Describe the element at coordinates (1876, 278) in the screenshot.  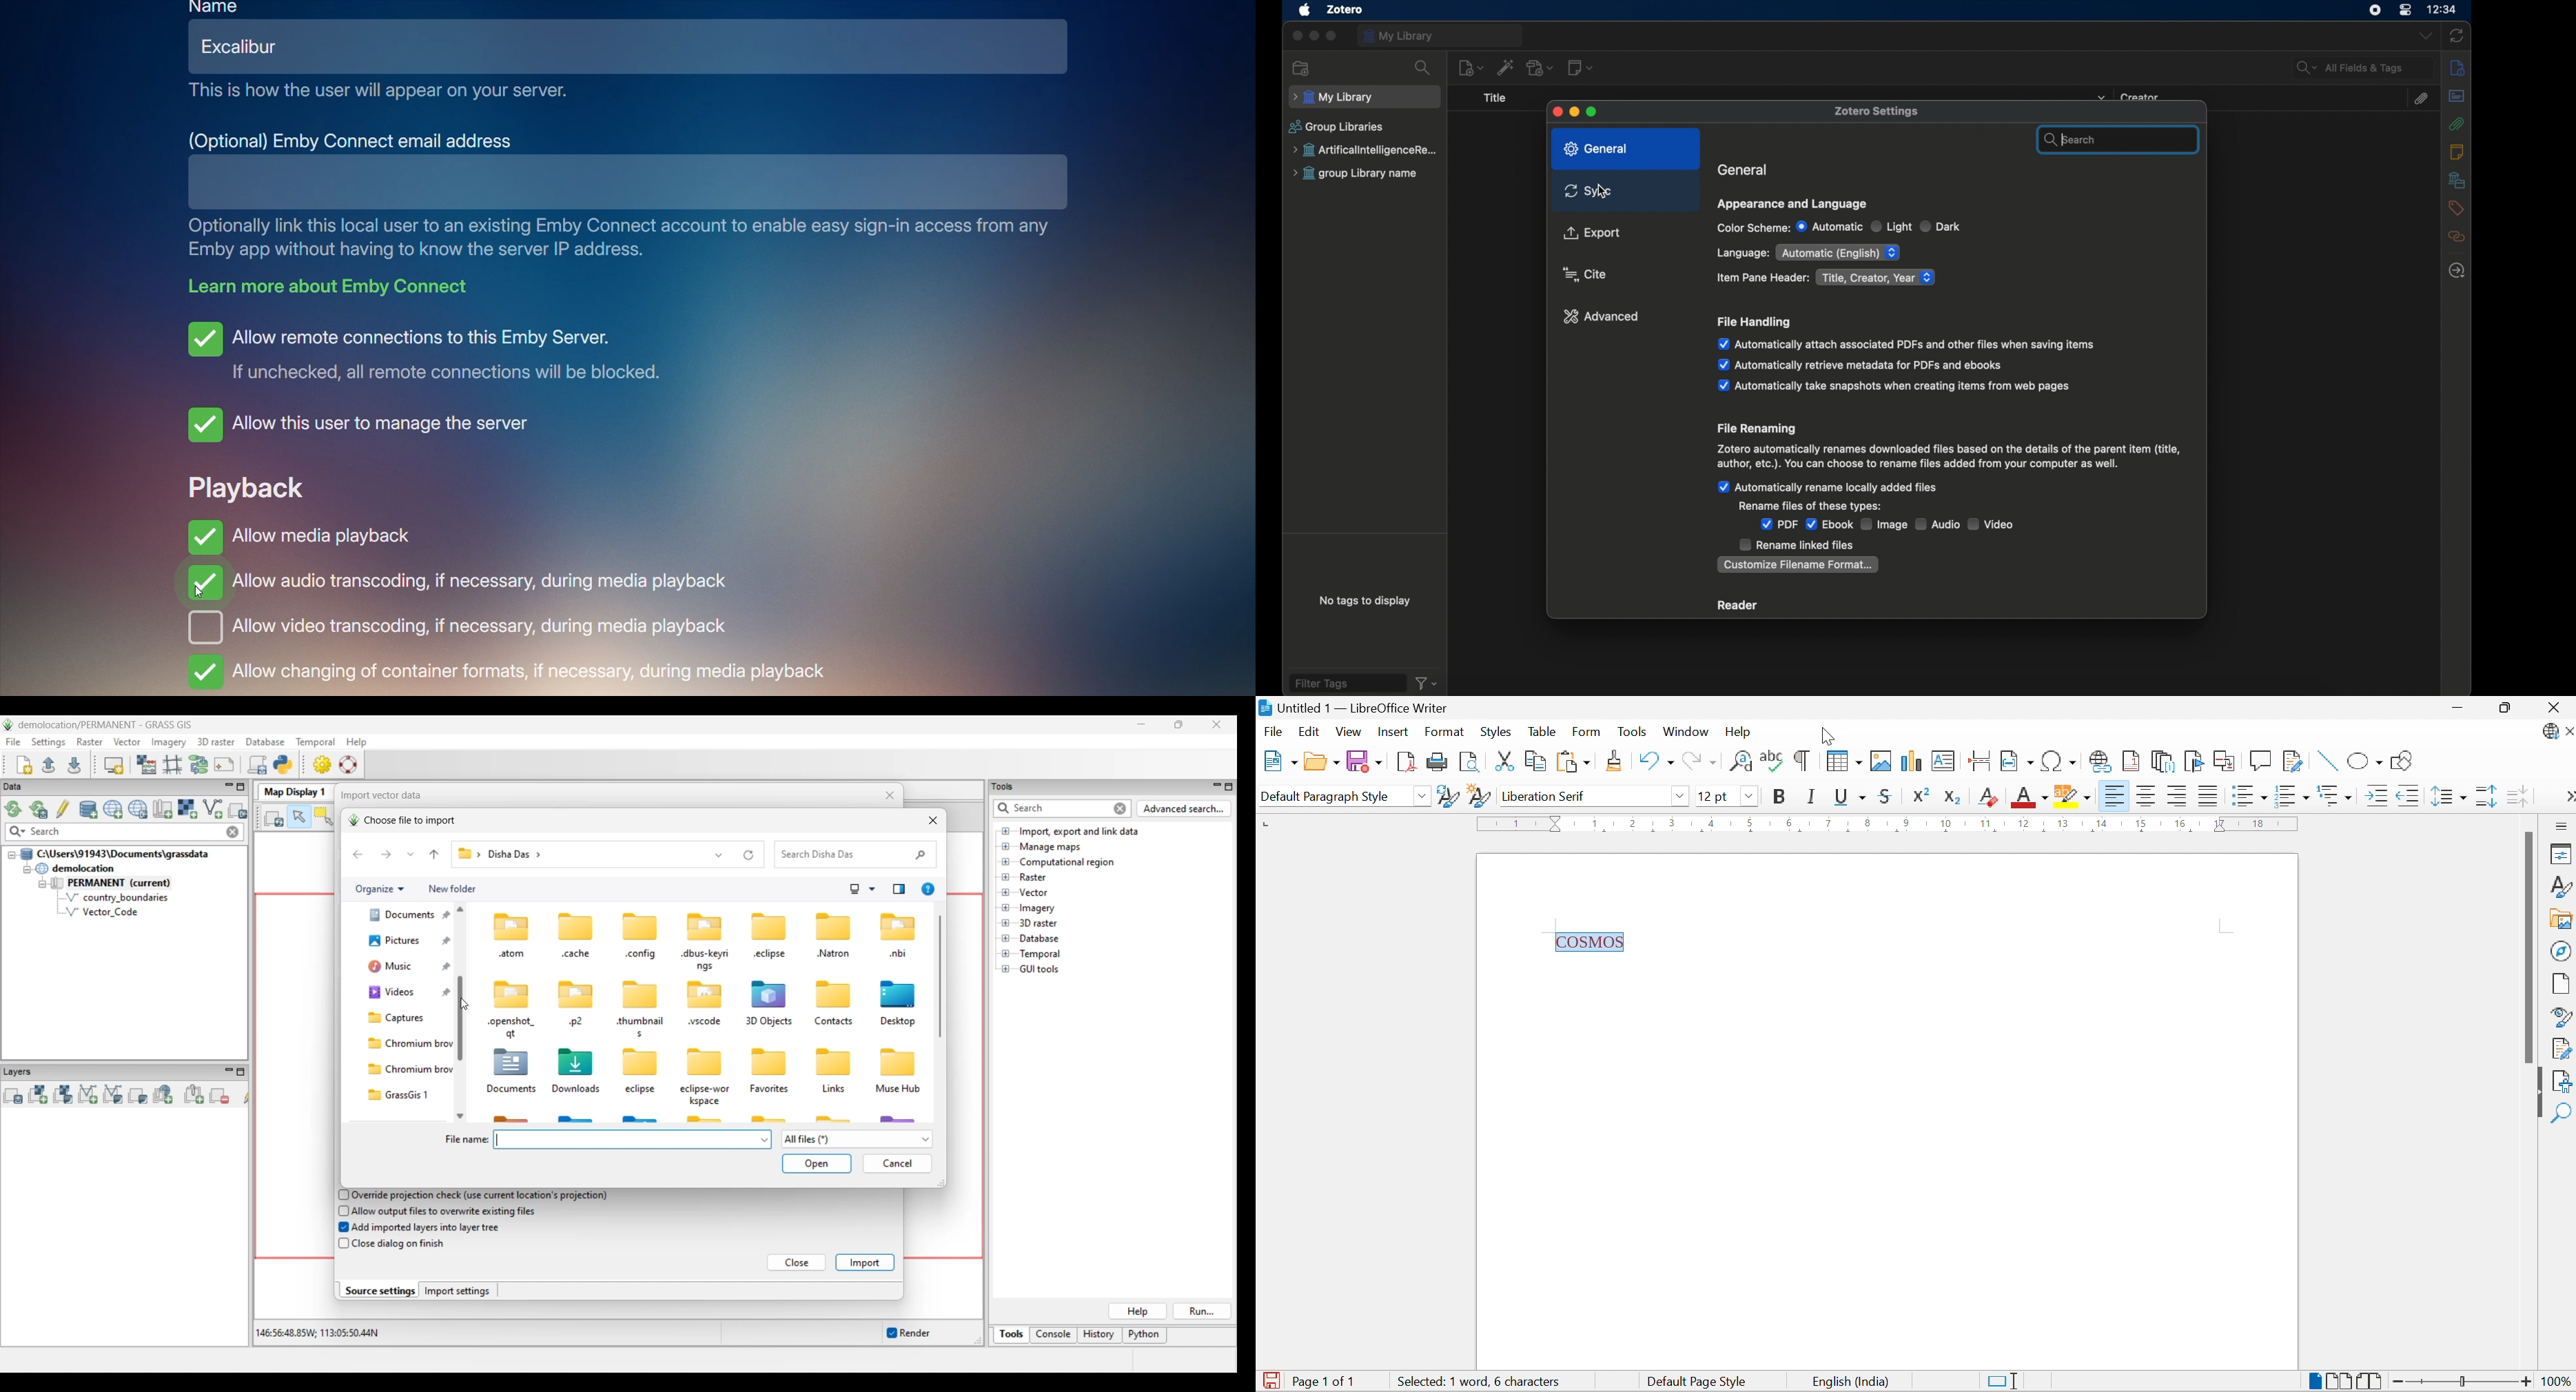
I see `title, created, year dropdown` at that location.